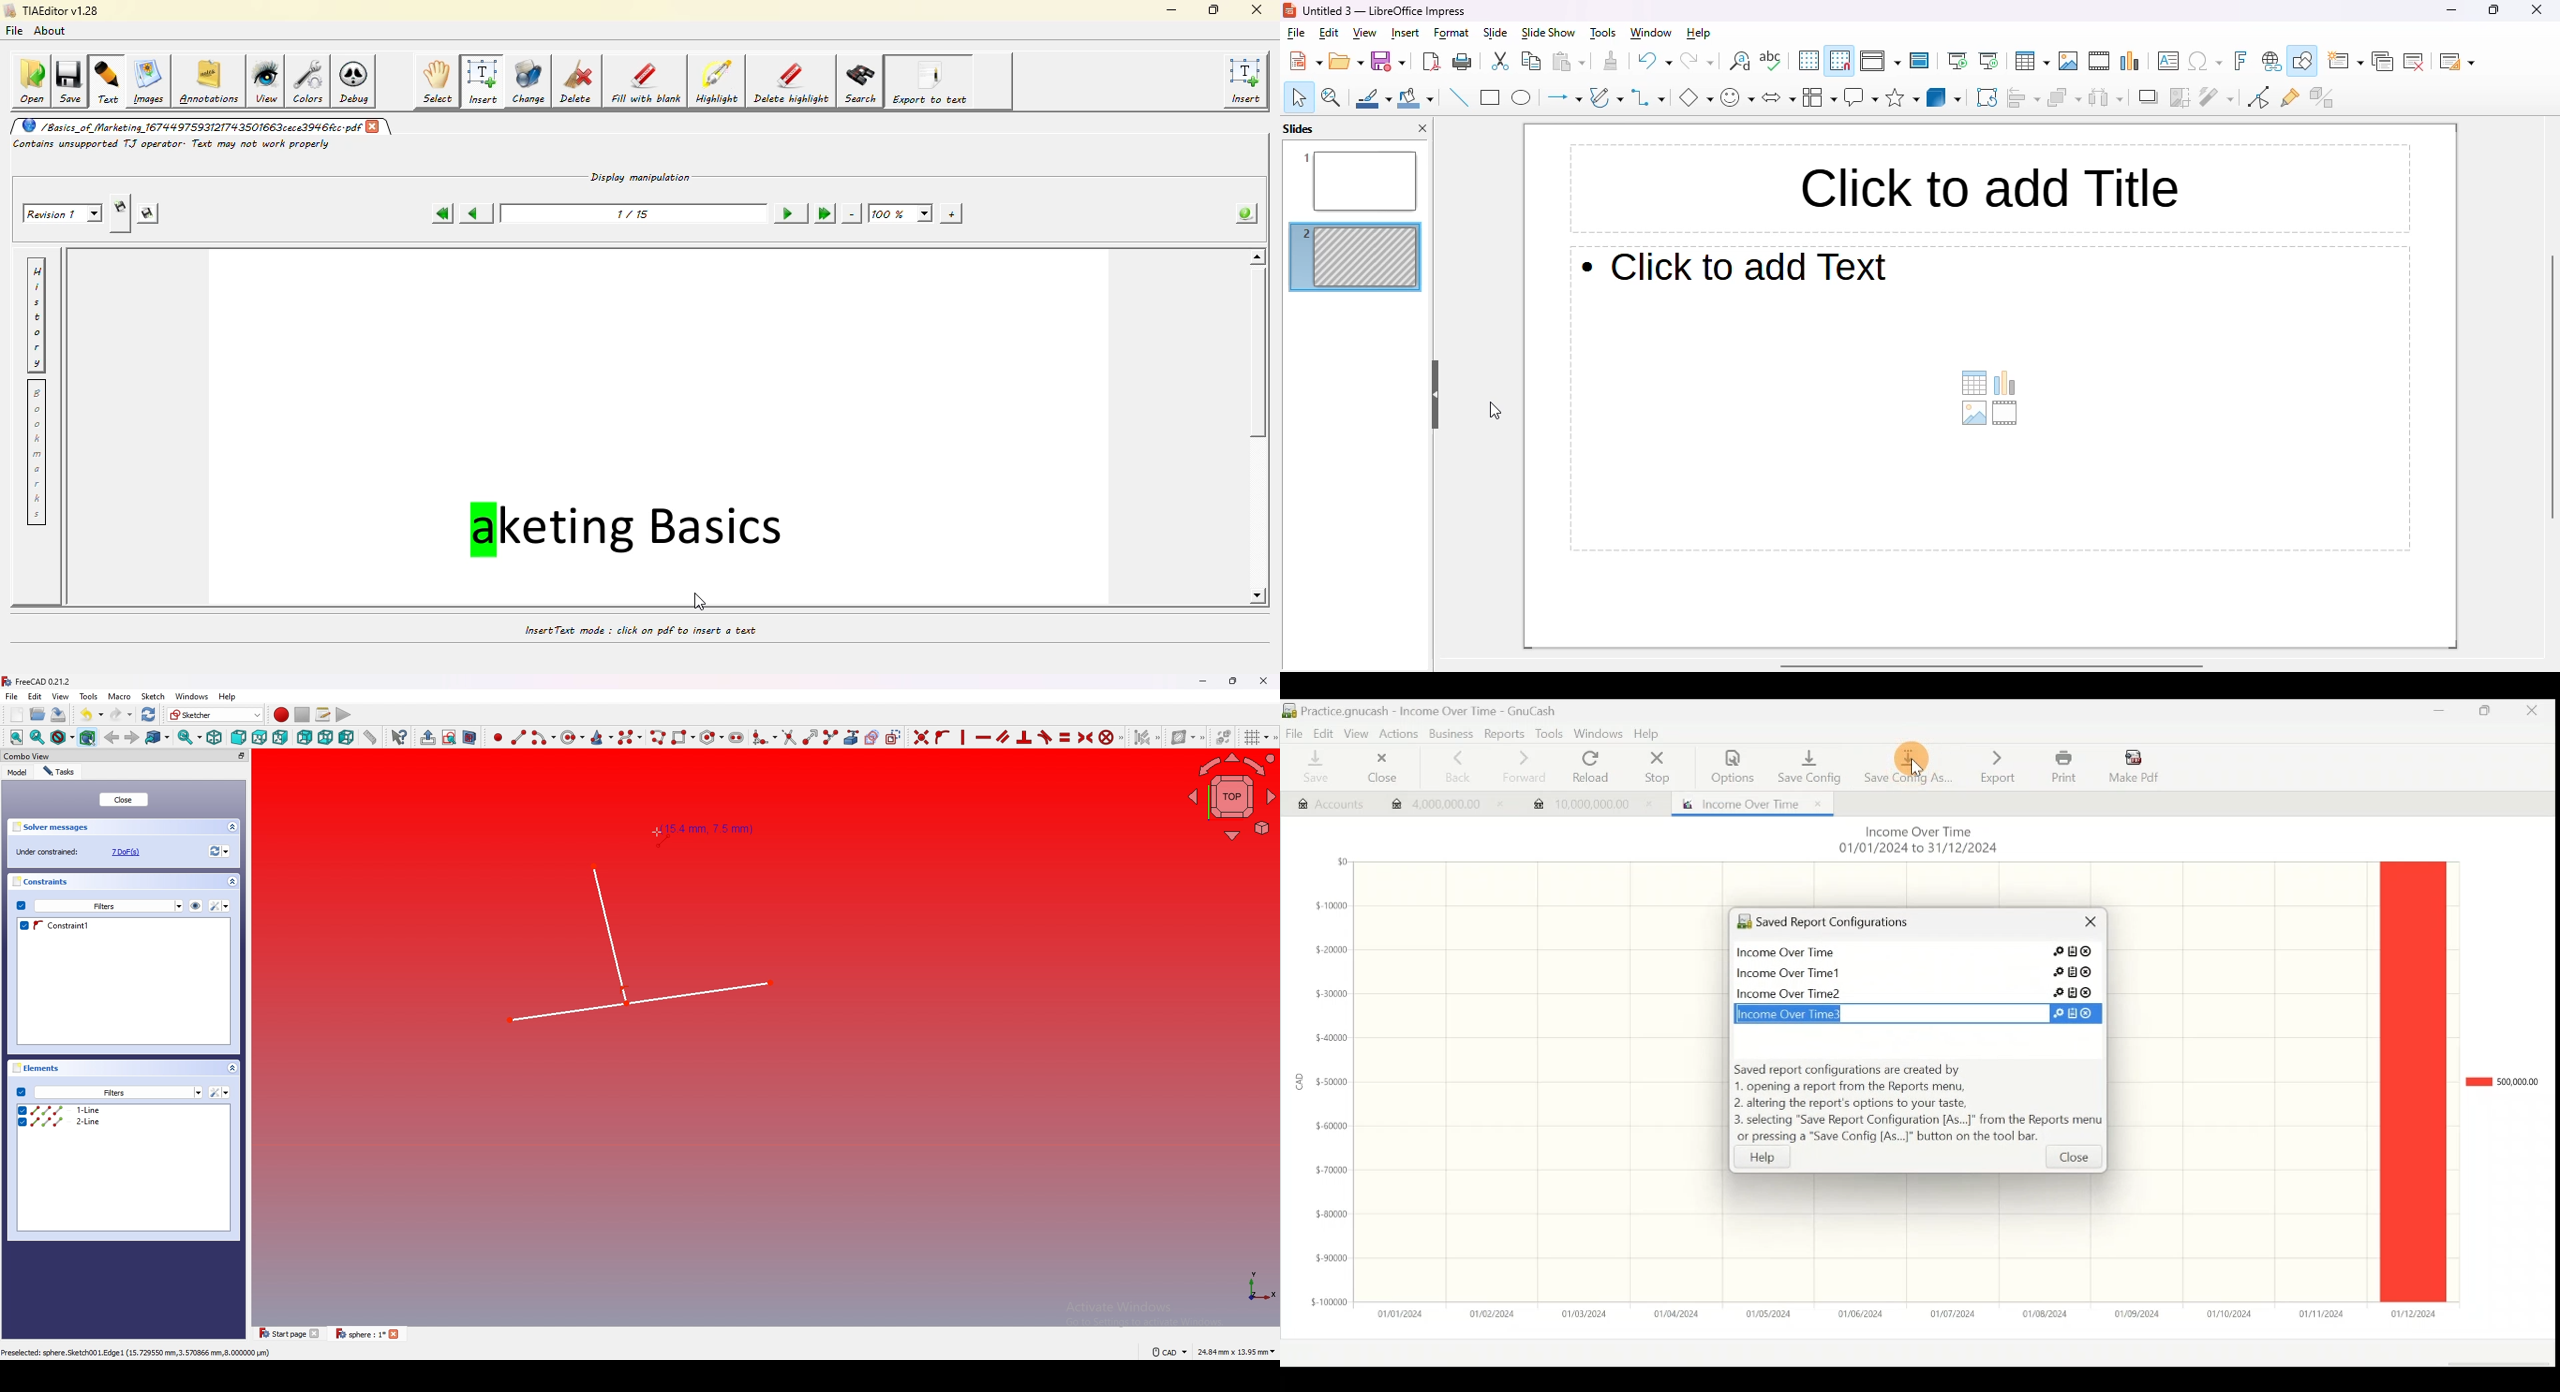  Describe the element at coordinates (2502, 1082) in the screenshot. I see `Chart legend` at that location.